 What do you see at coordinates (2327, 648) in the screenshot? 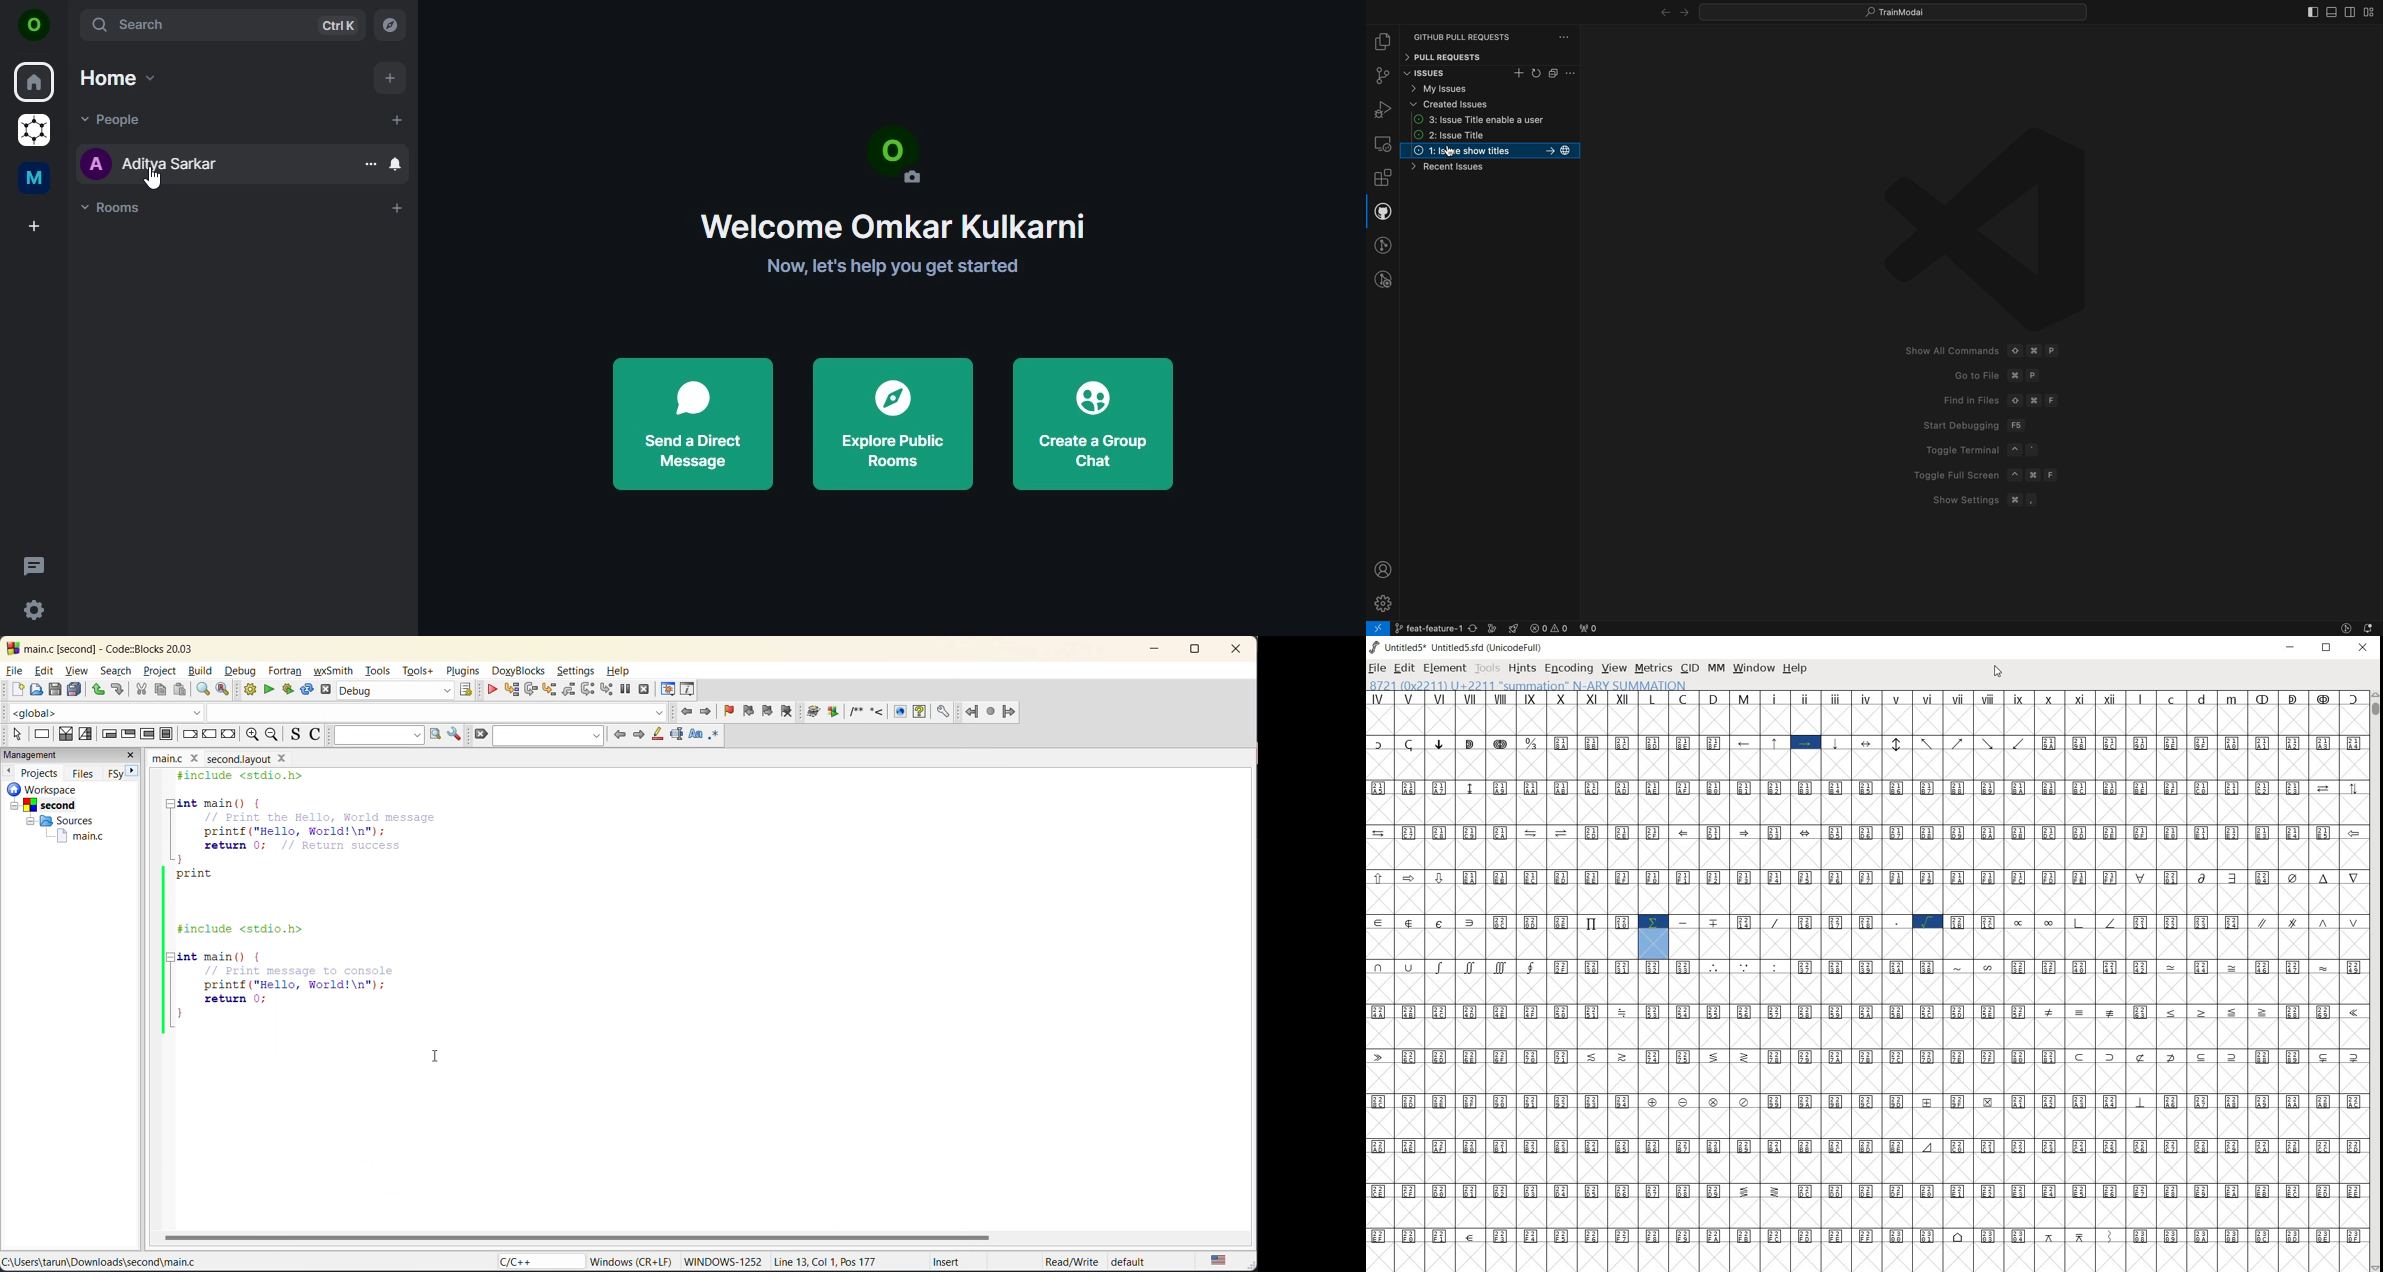
I see `RESTORE DOWN` at bounding box center [2327, 648].